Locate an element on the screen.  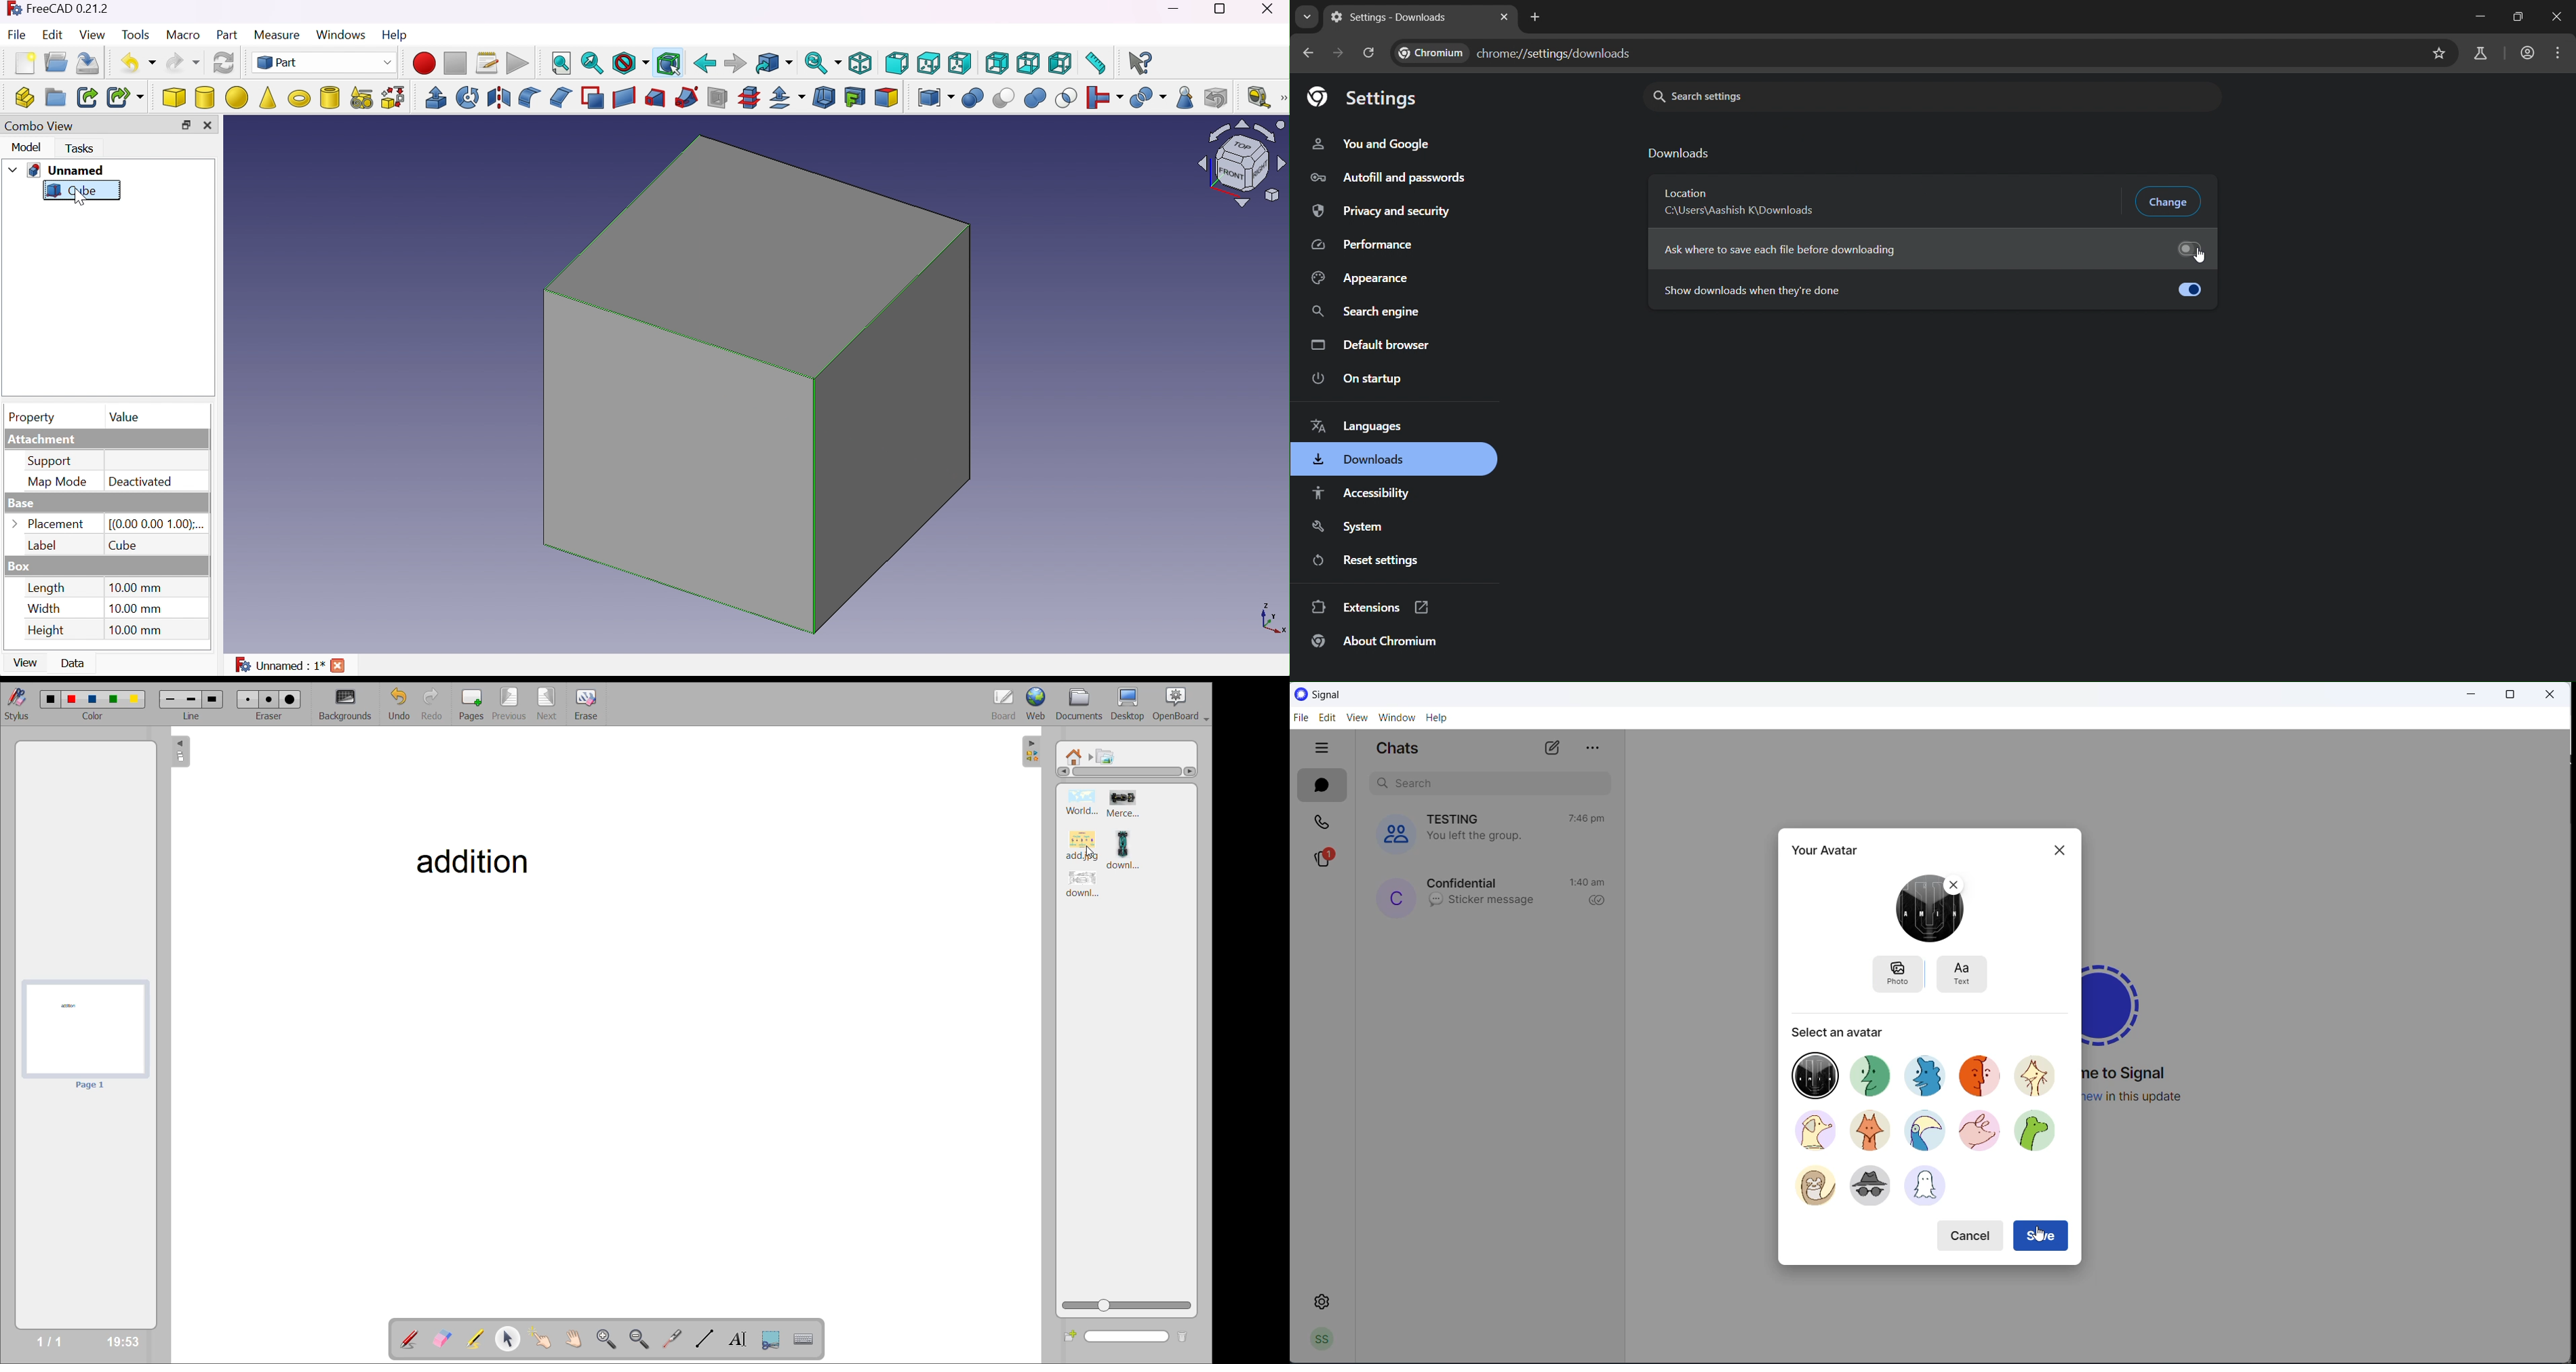
documents is located at coordinates (1084, 704).